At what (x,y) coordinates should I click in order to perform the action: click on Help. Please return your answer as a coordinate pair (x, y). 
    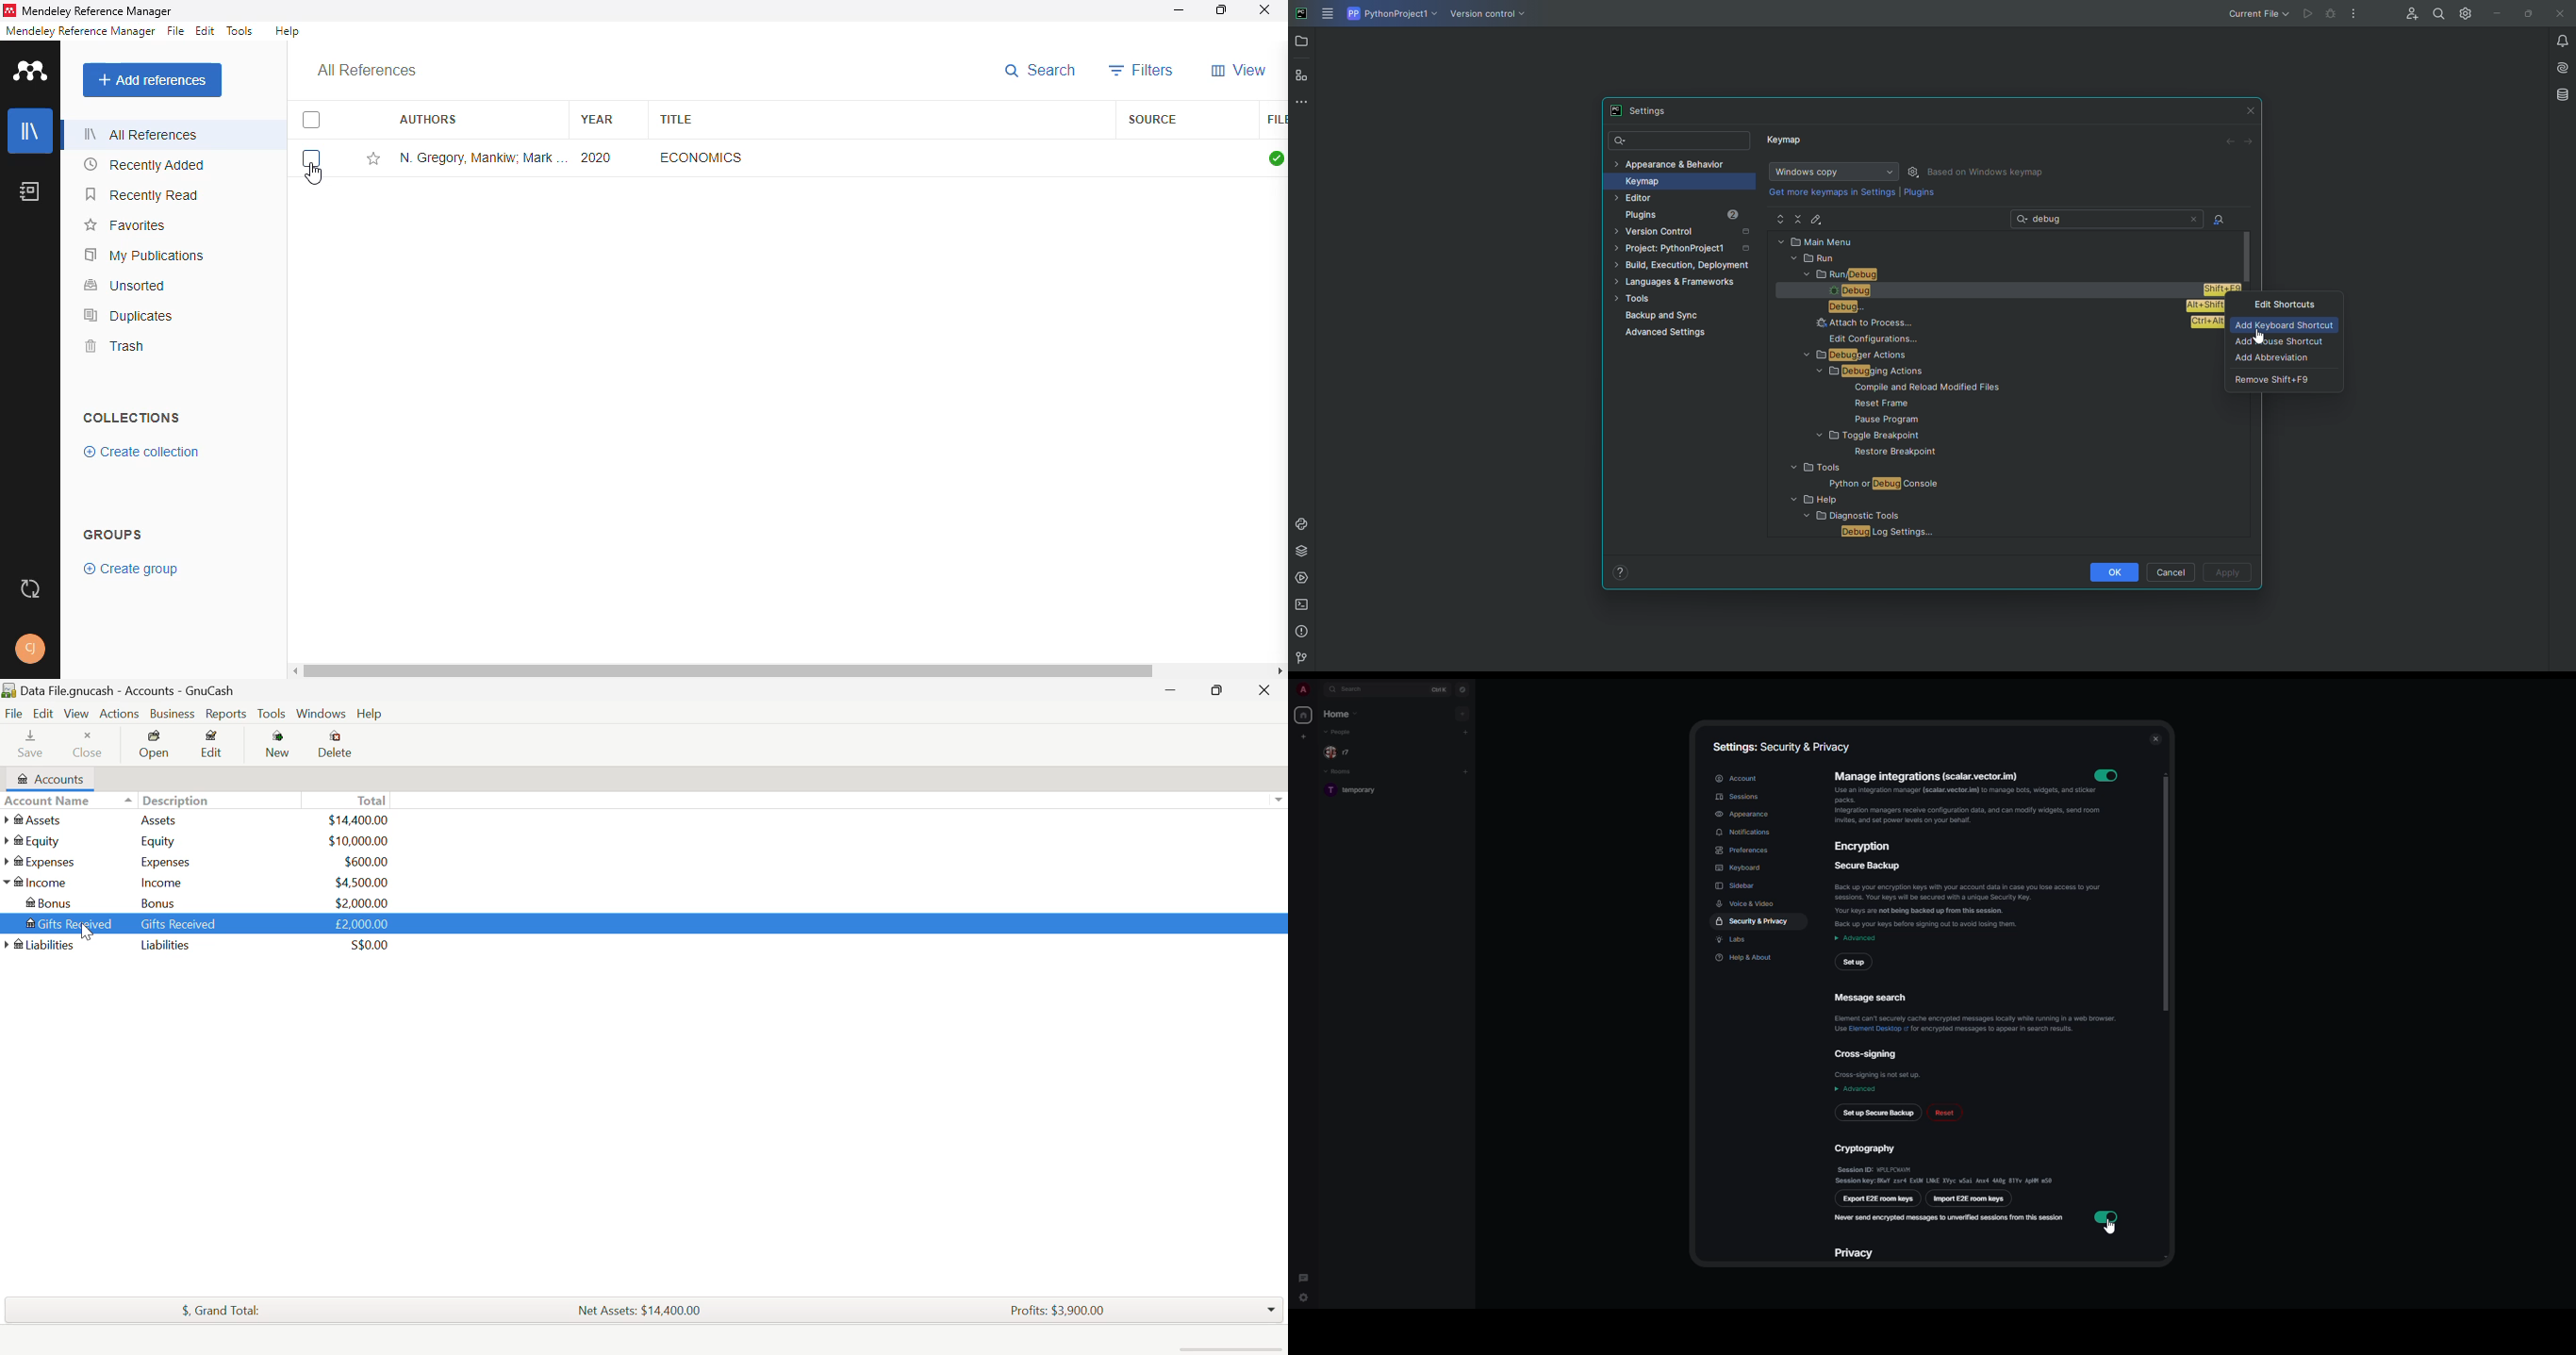
    Looking at the image, I should click on (1621, 572).